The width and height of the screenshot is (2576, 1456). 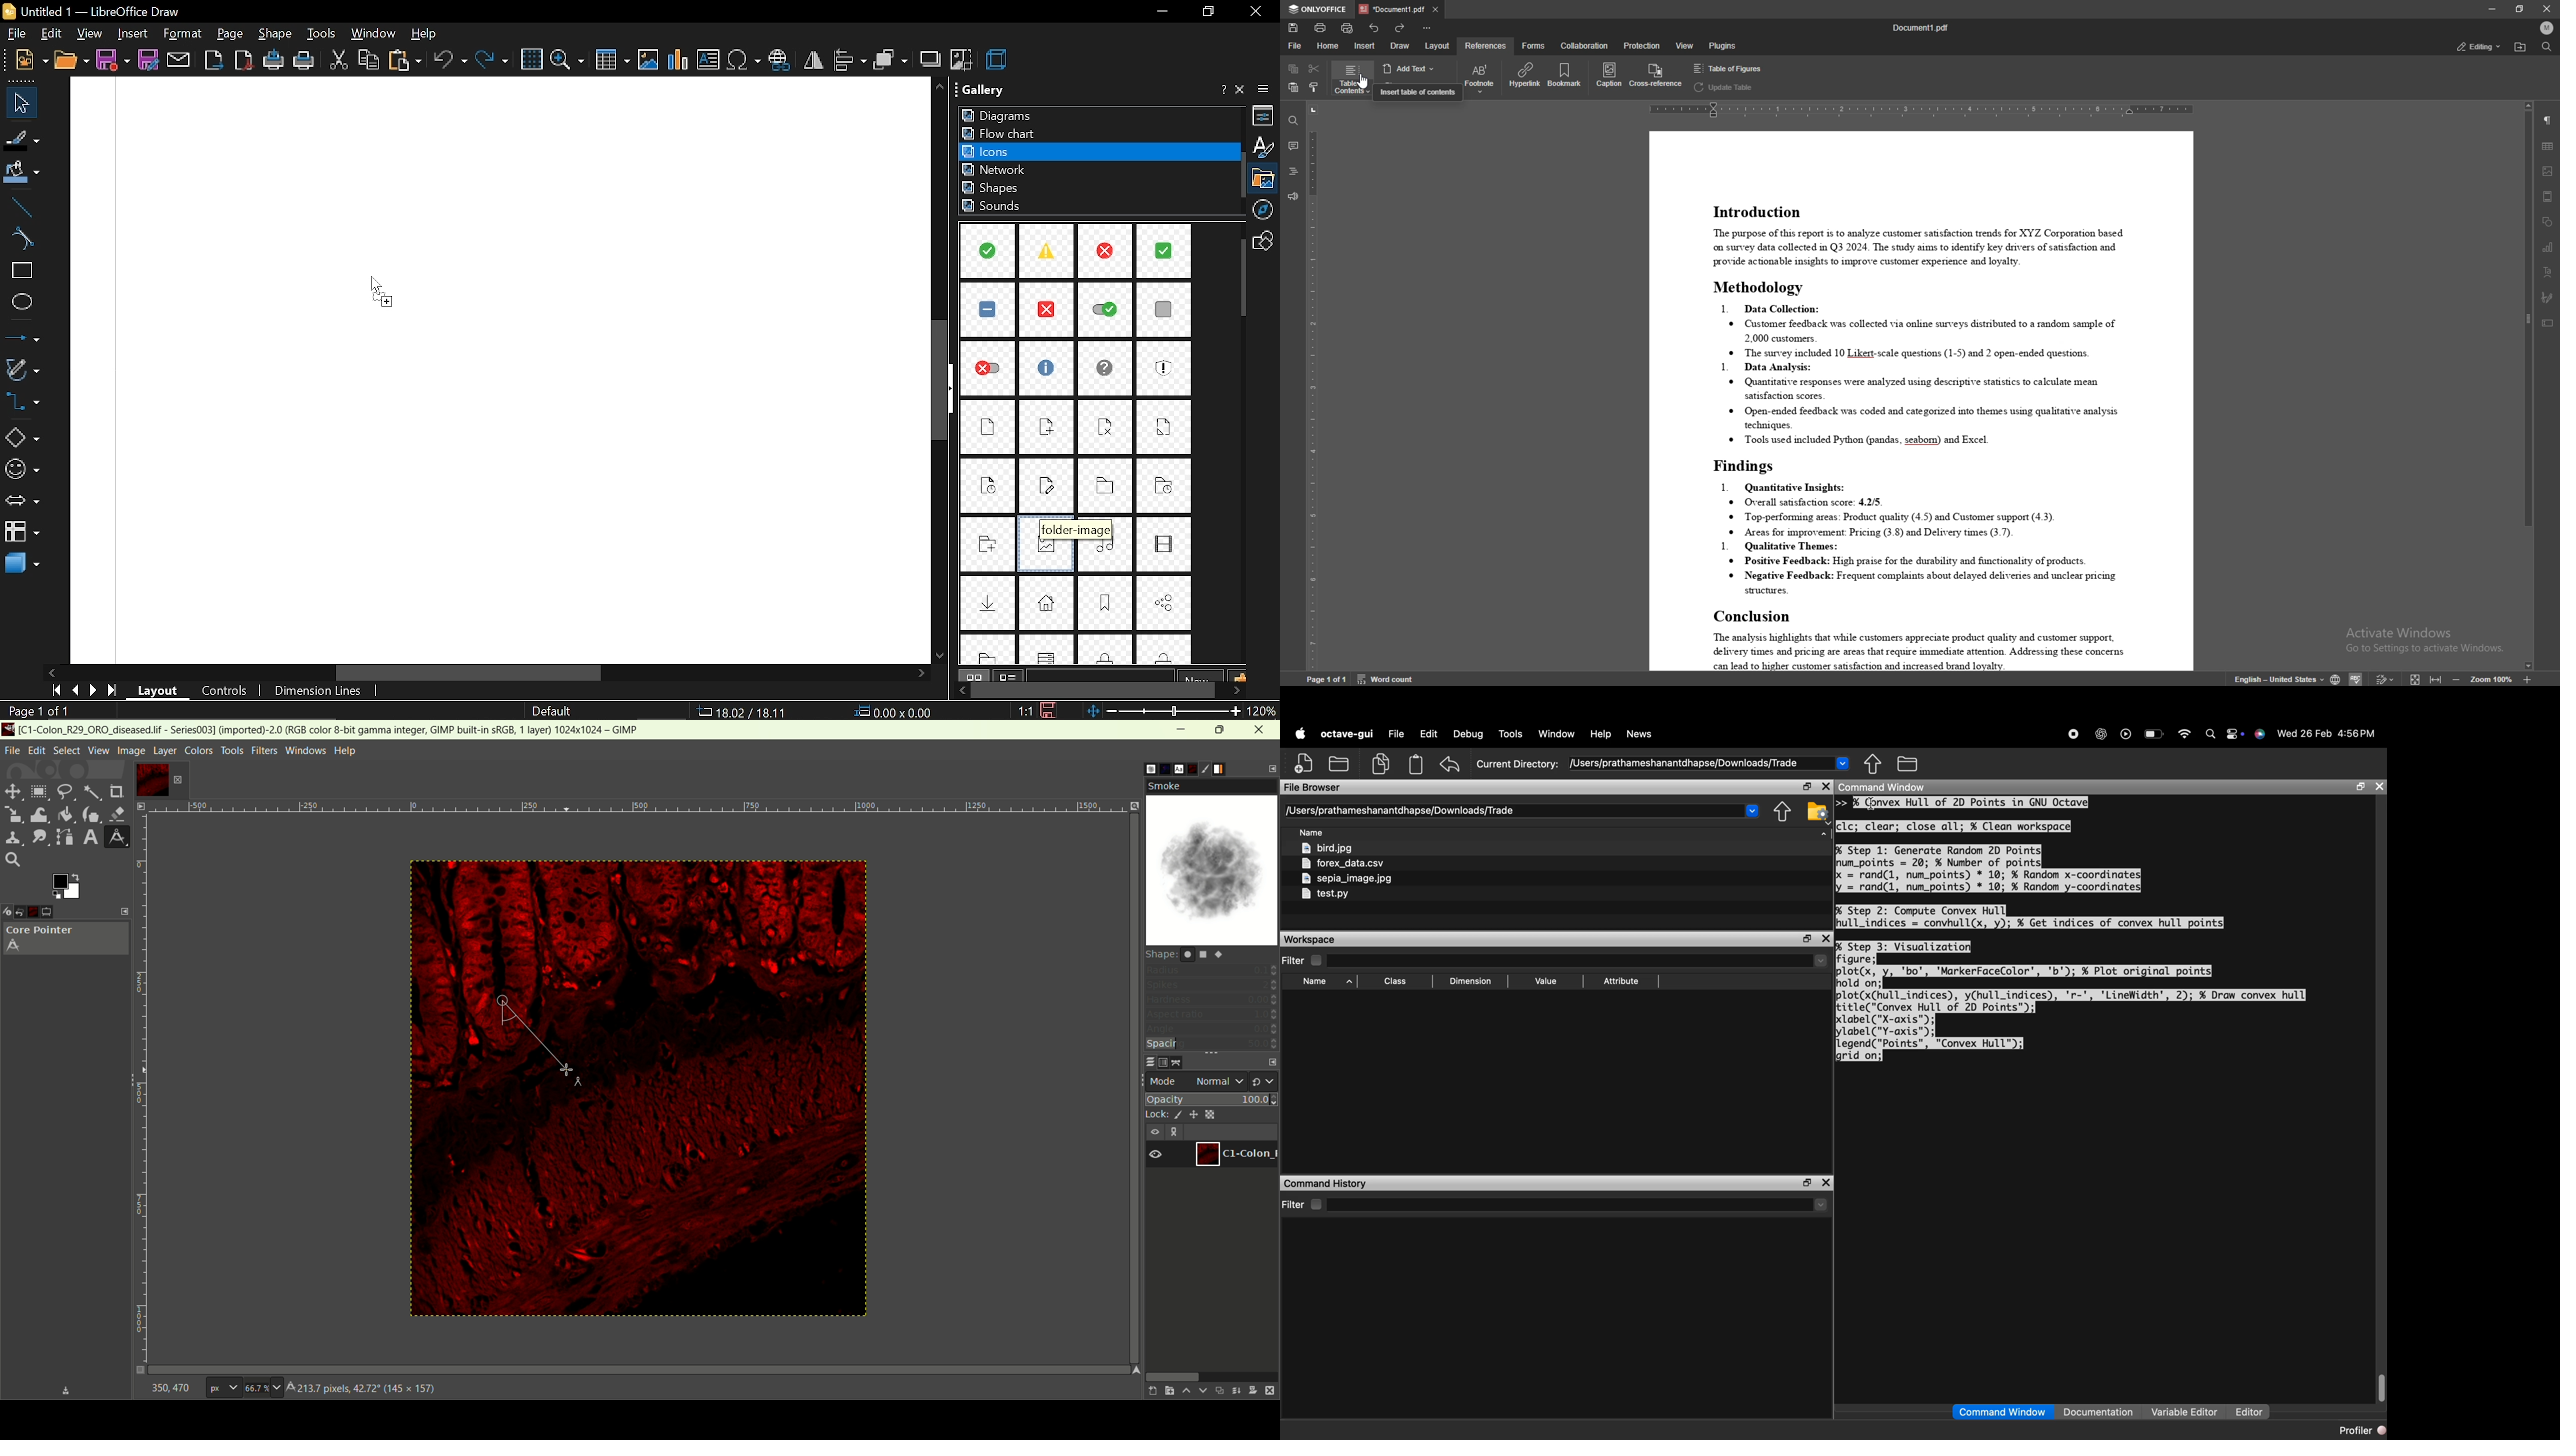 What do you see at coordinates (1399, 46) in the screenshot?
I see `draw` at bounding box center [1399, 46].